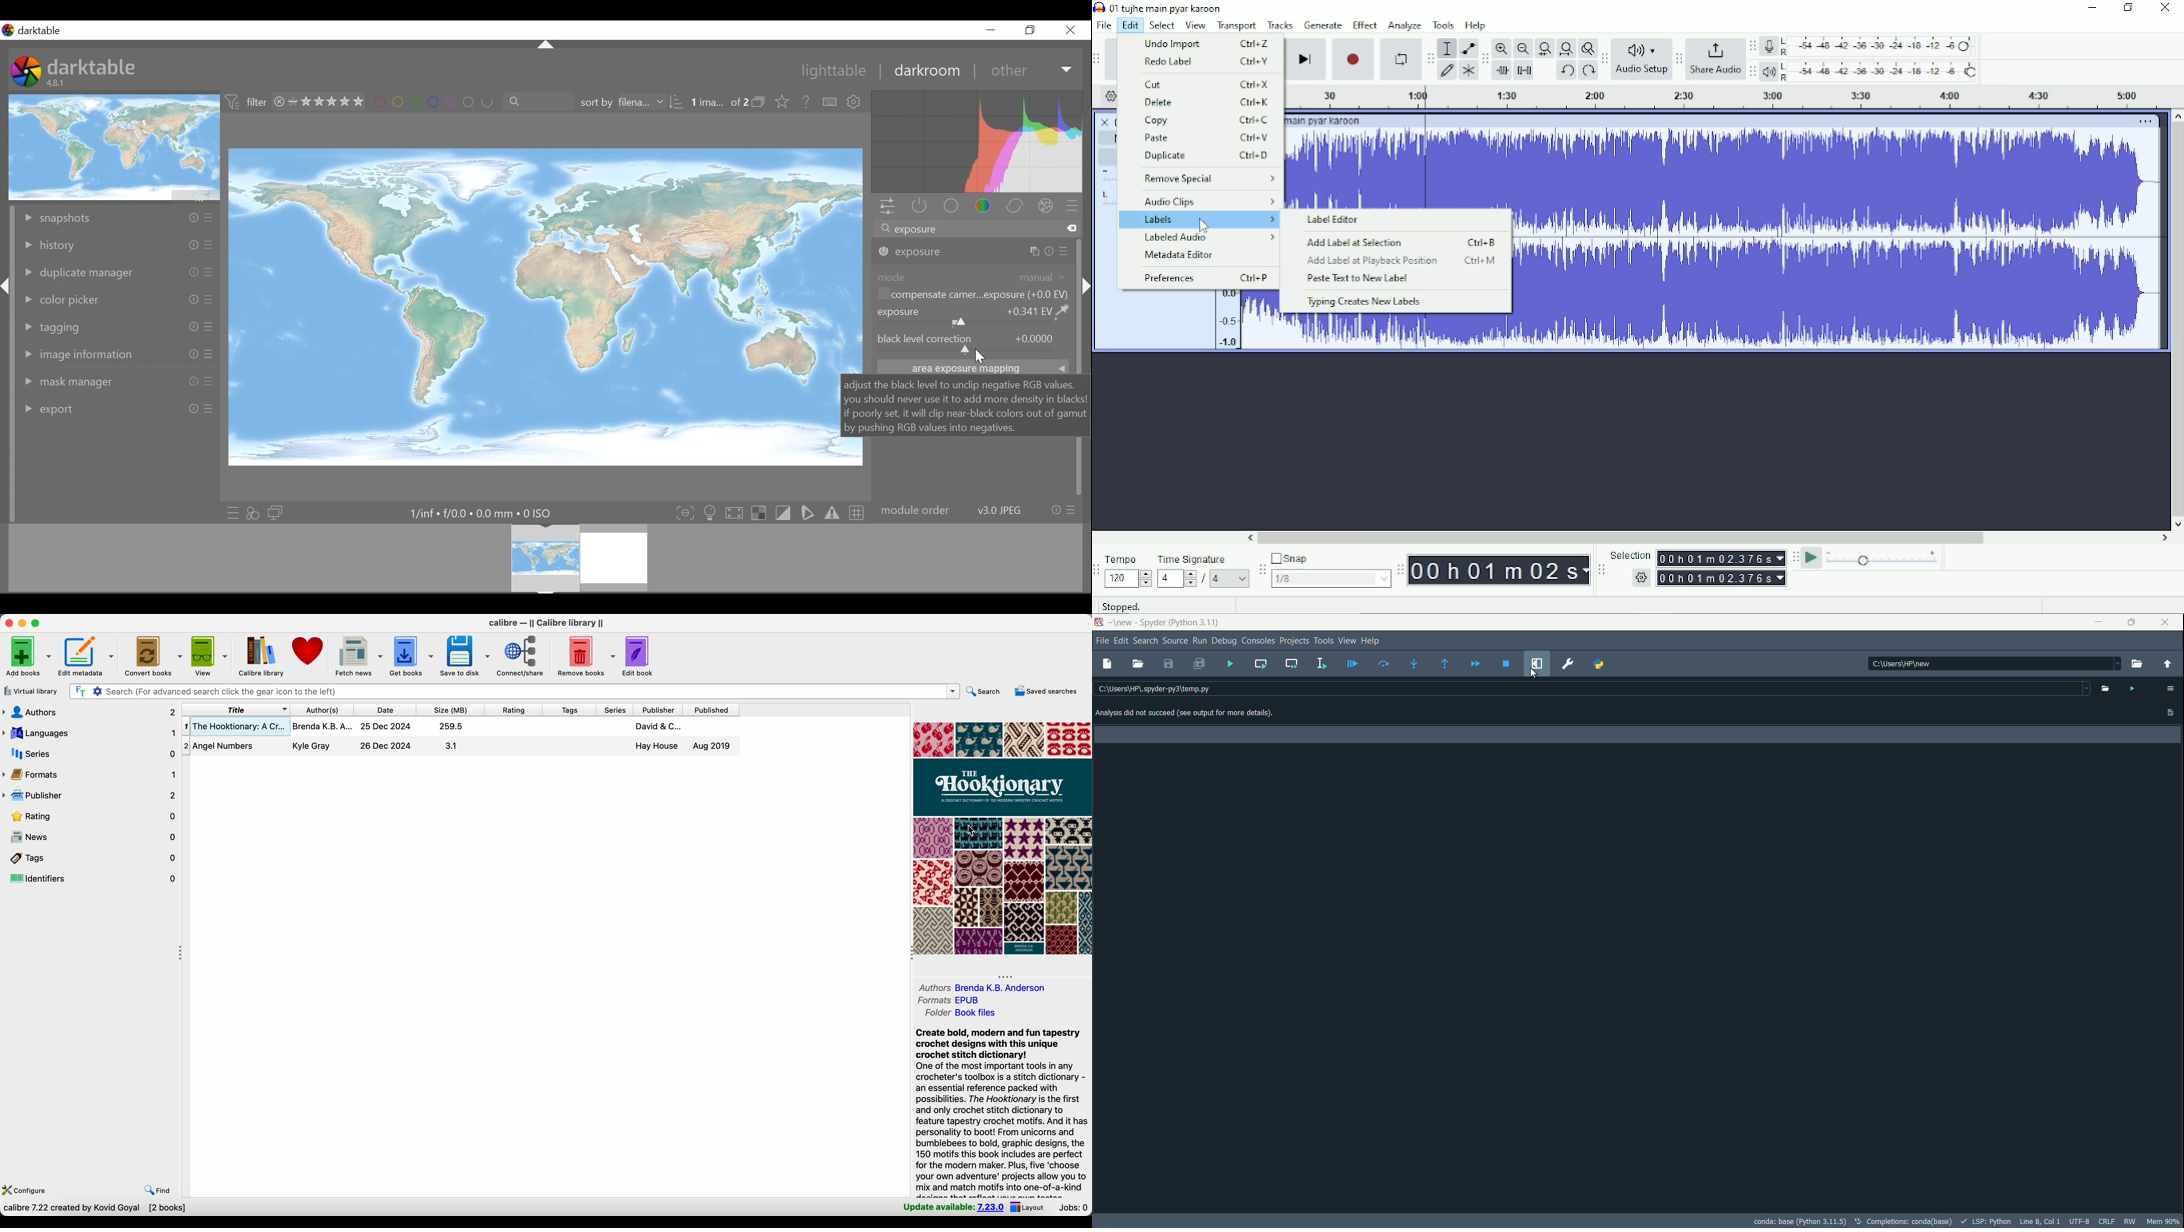 This screenshot has height=1232, width=2184. What do you see at coordinates (1447, 48) in the screenshot?
I see `Selection tool` at bounding box center [1447, 48].